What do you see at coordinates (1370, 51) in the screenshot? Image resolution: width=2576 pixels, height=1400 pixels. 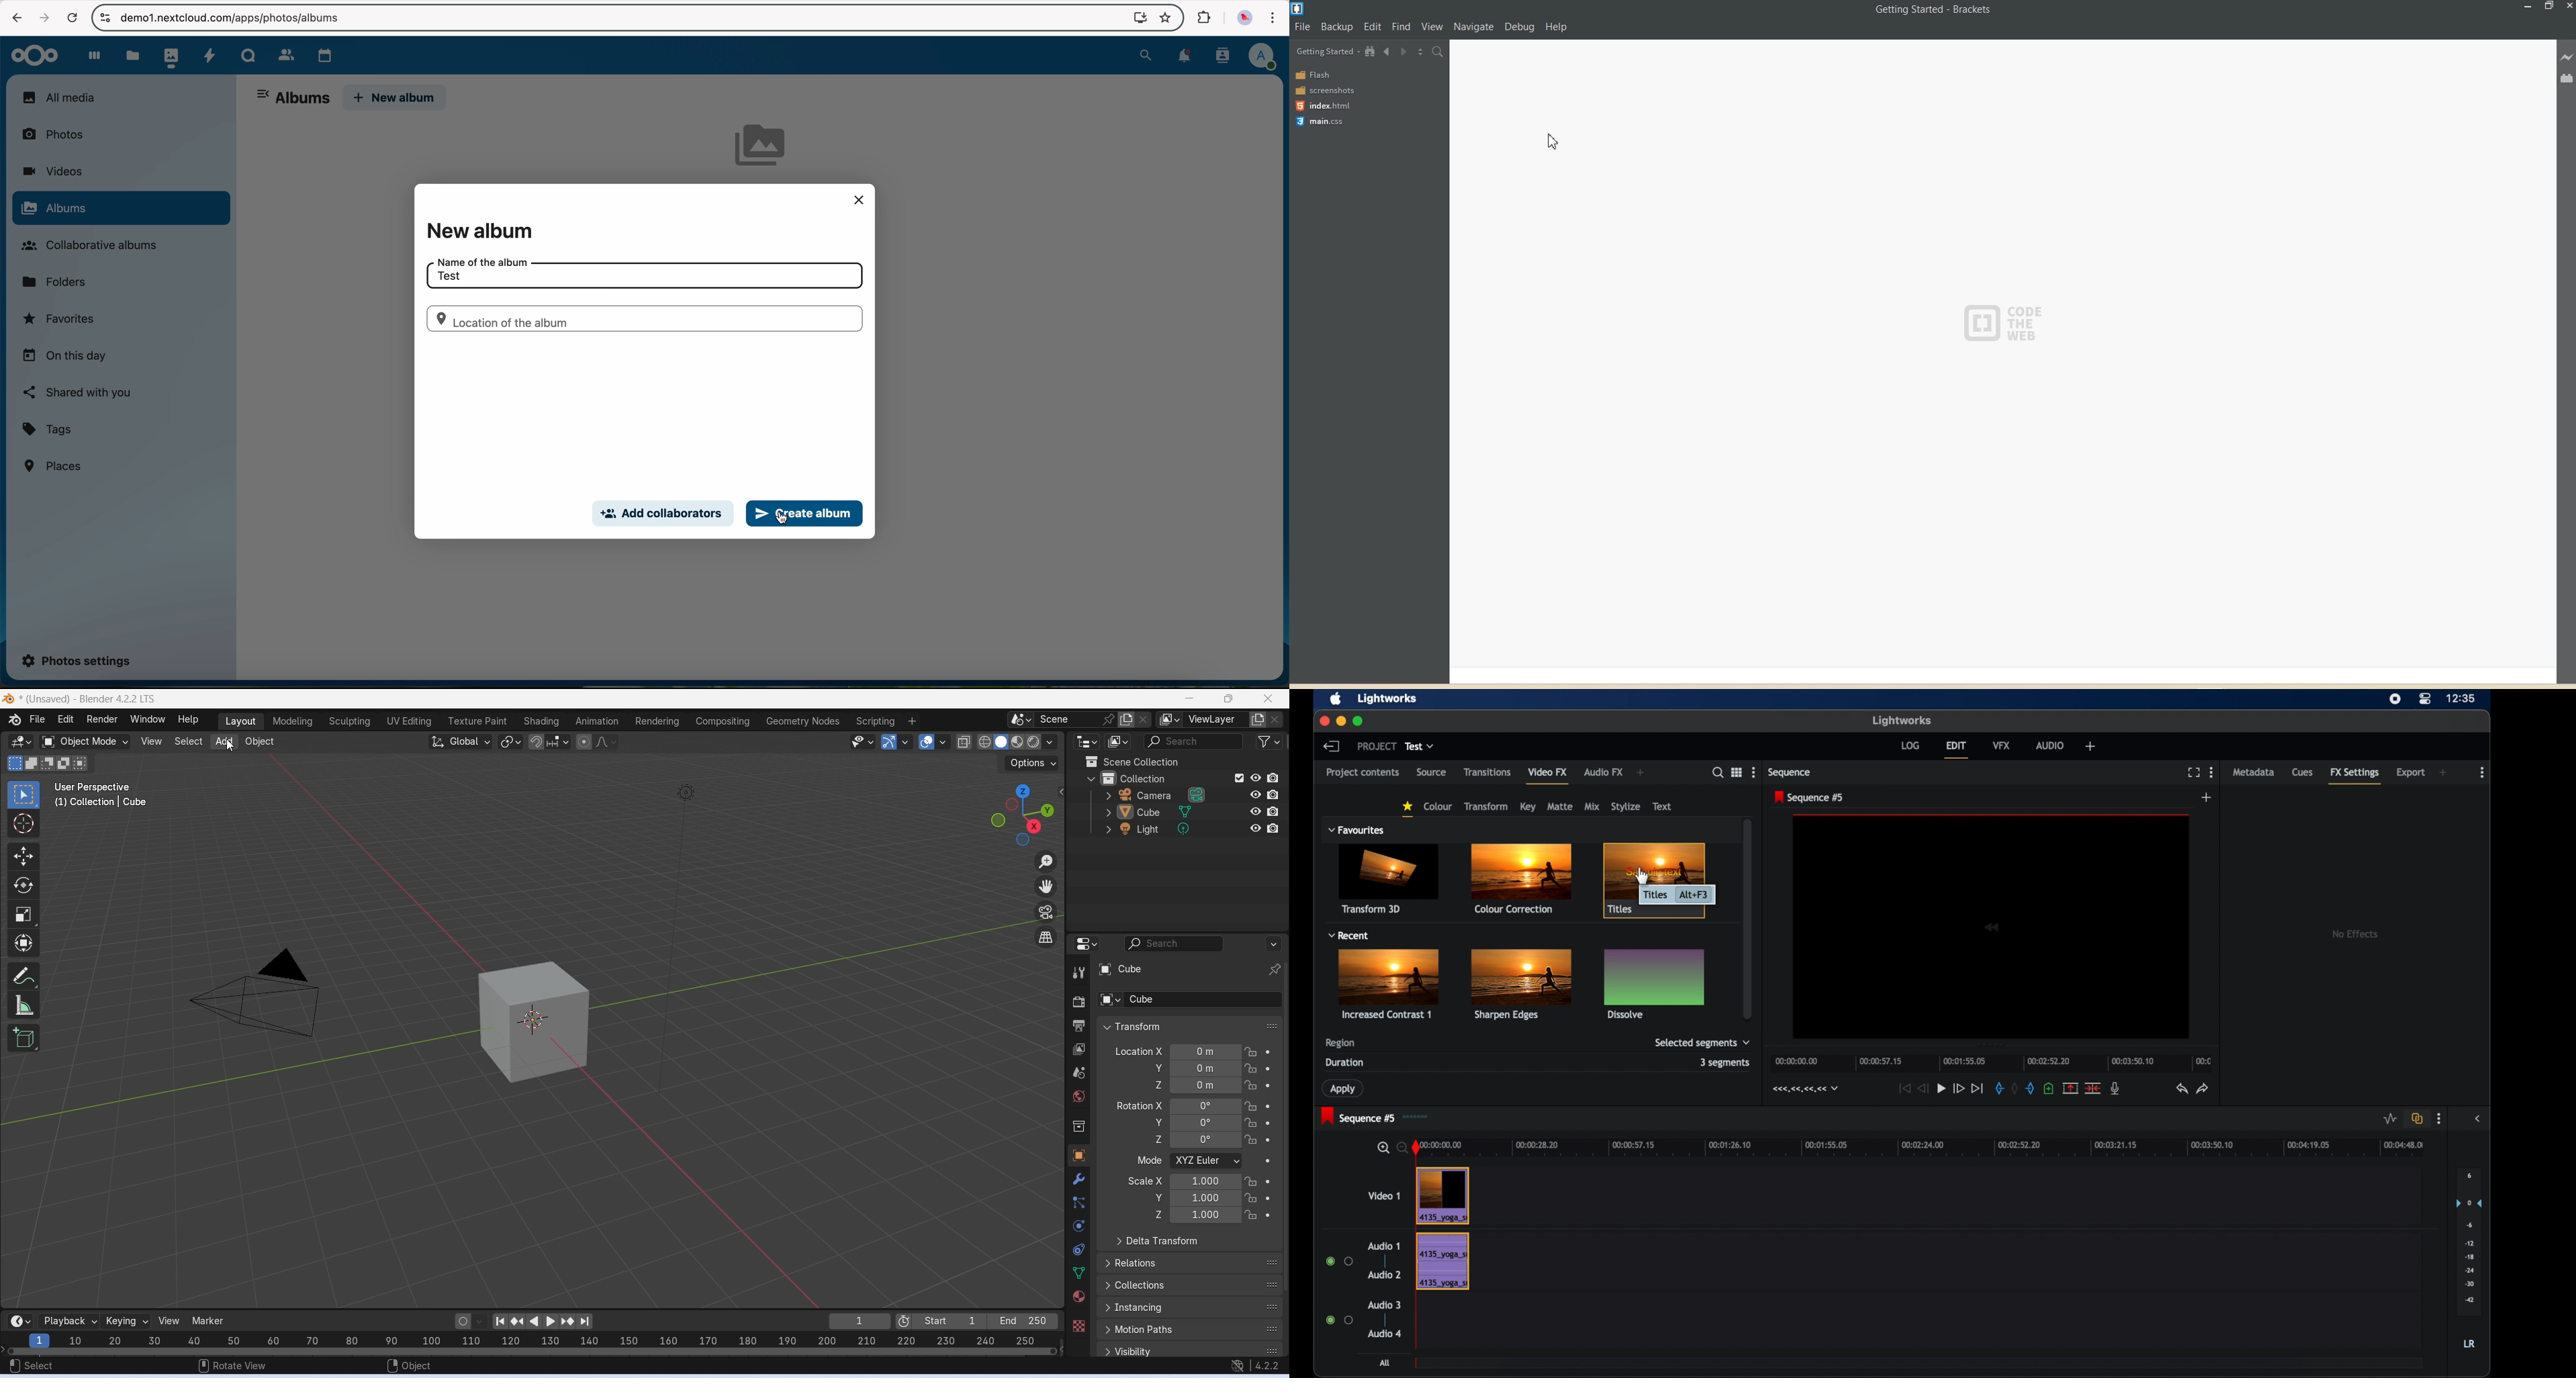 I see `View in file Tree` at bounding box center [1370, 51].